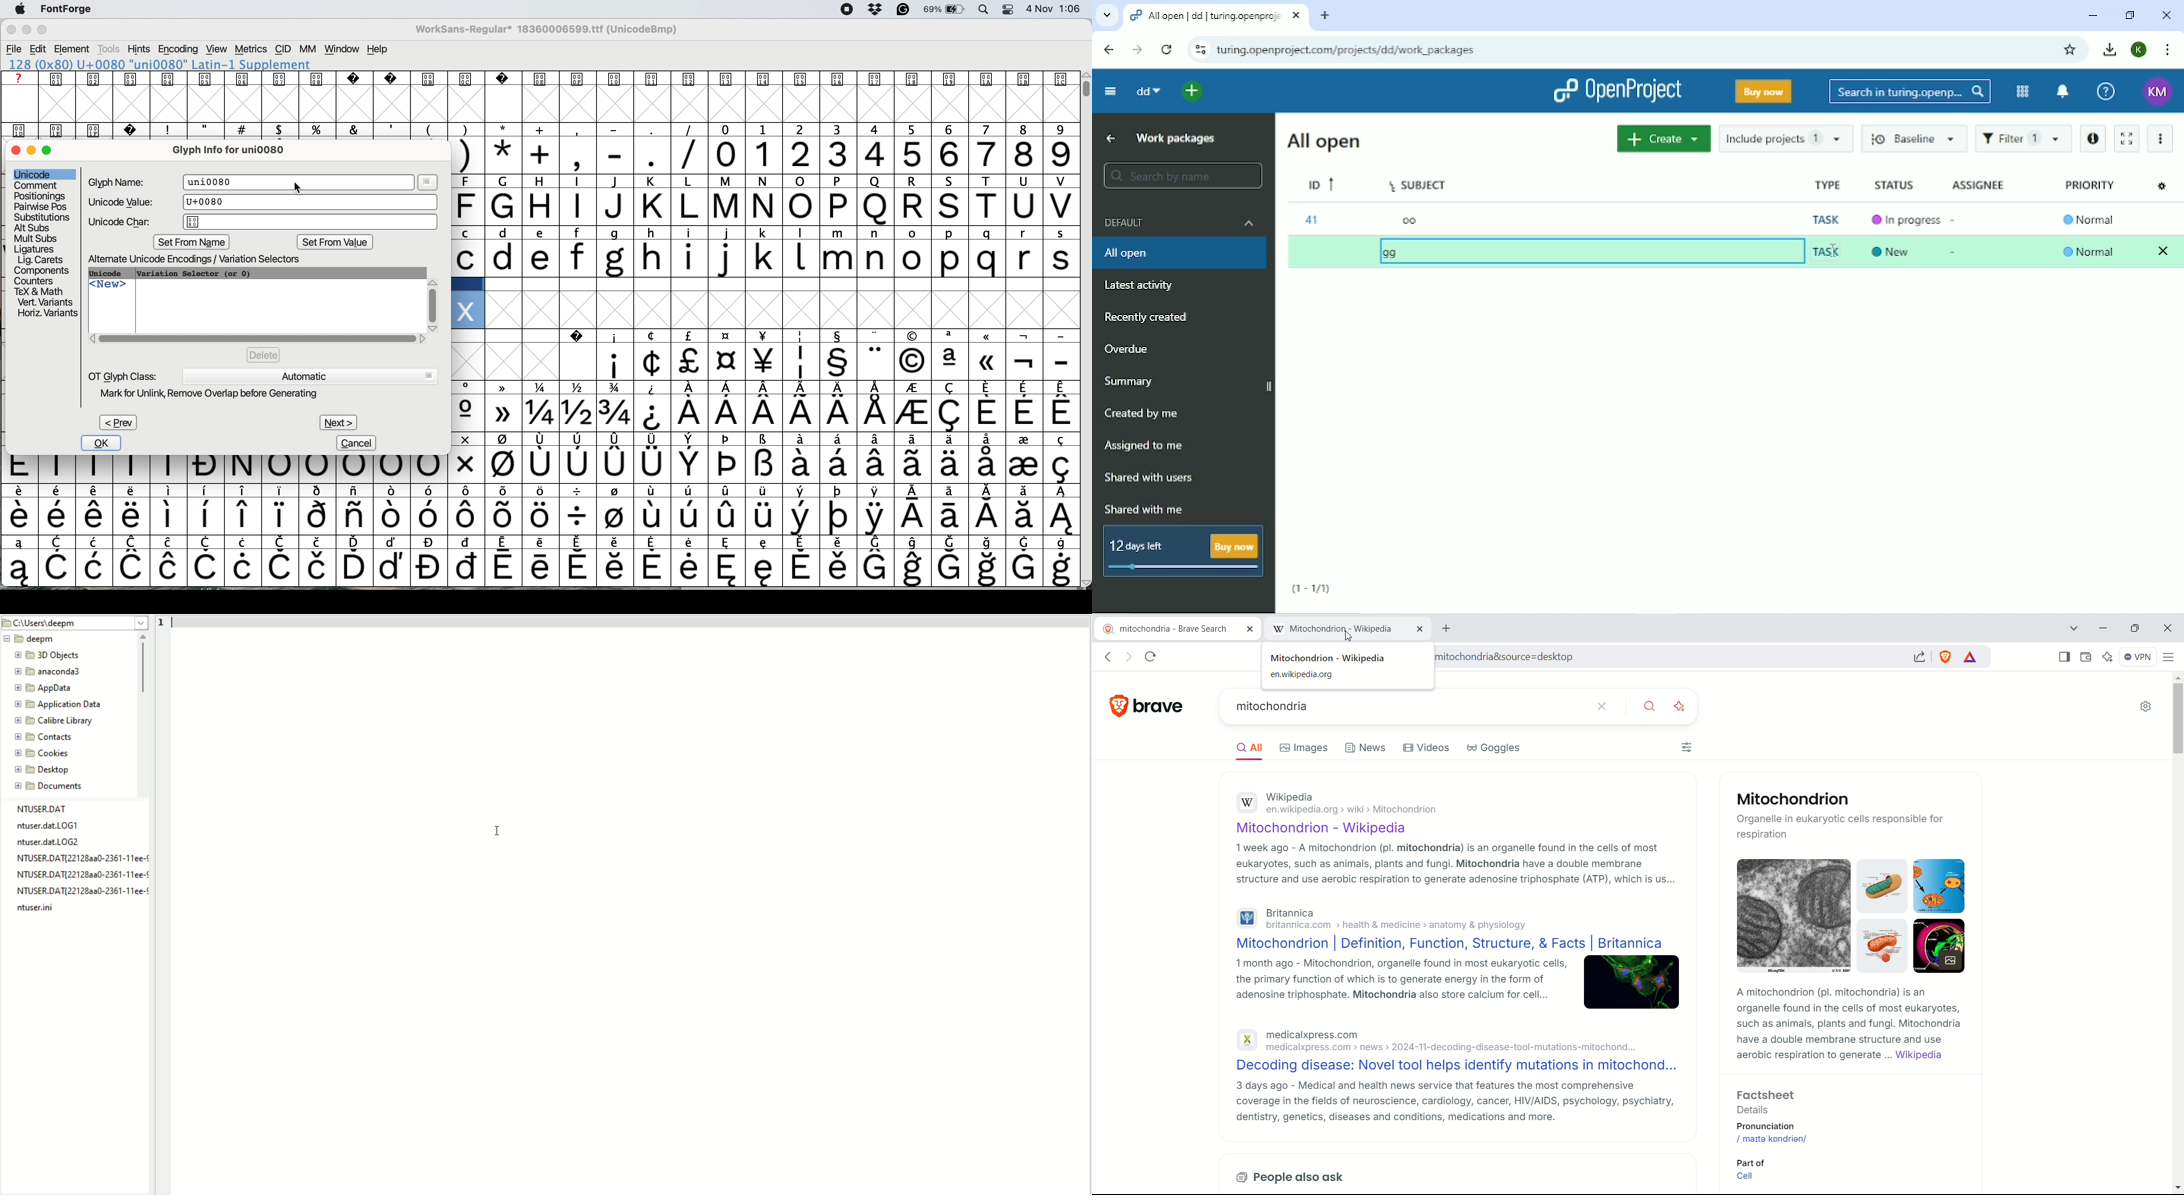  What do you see at coordinates (1312, 221) in the screenshot?
I see `41` at bounding box center [1312, 221].